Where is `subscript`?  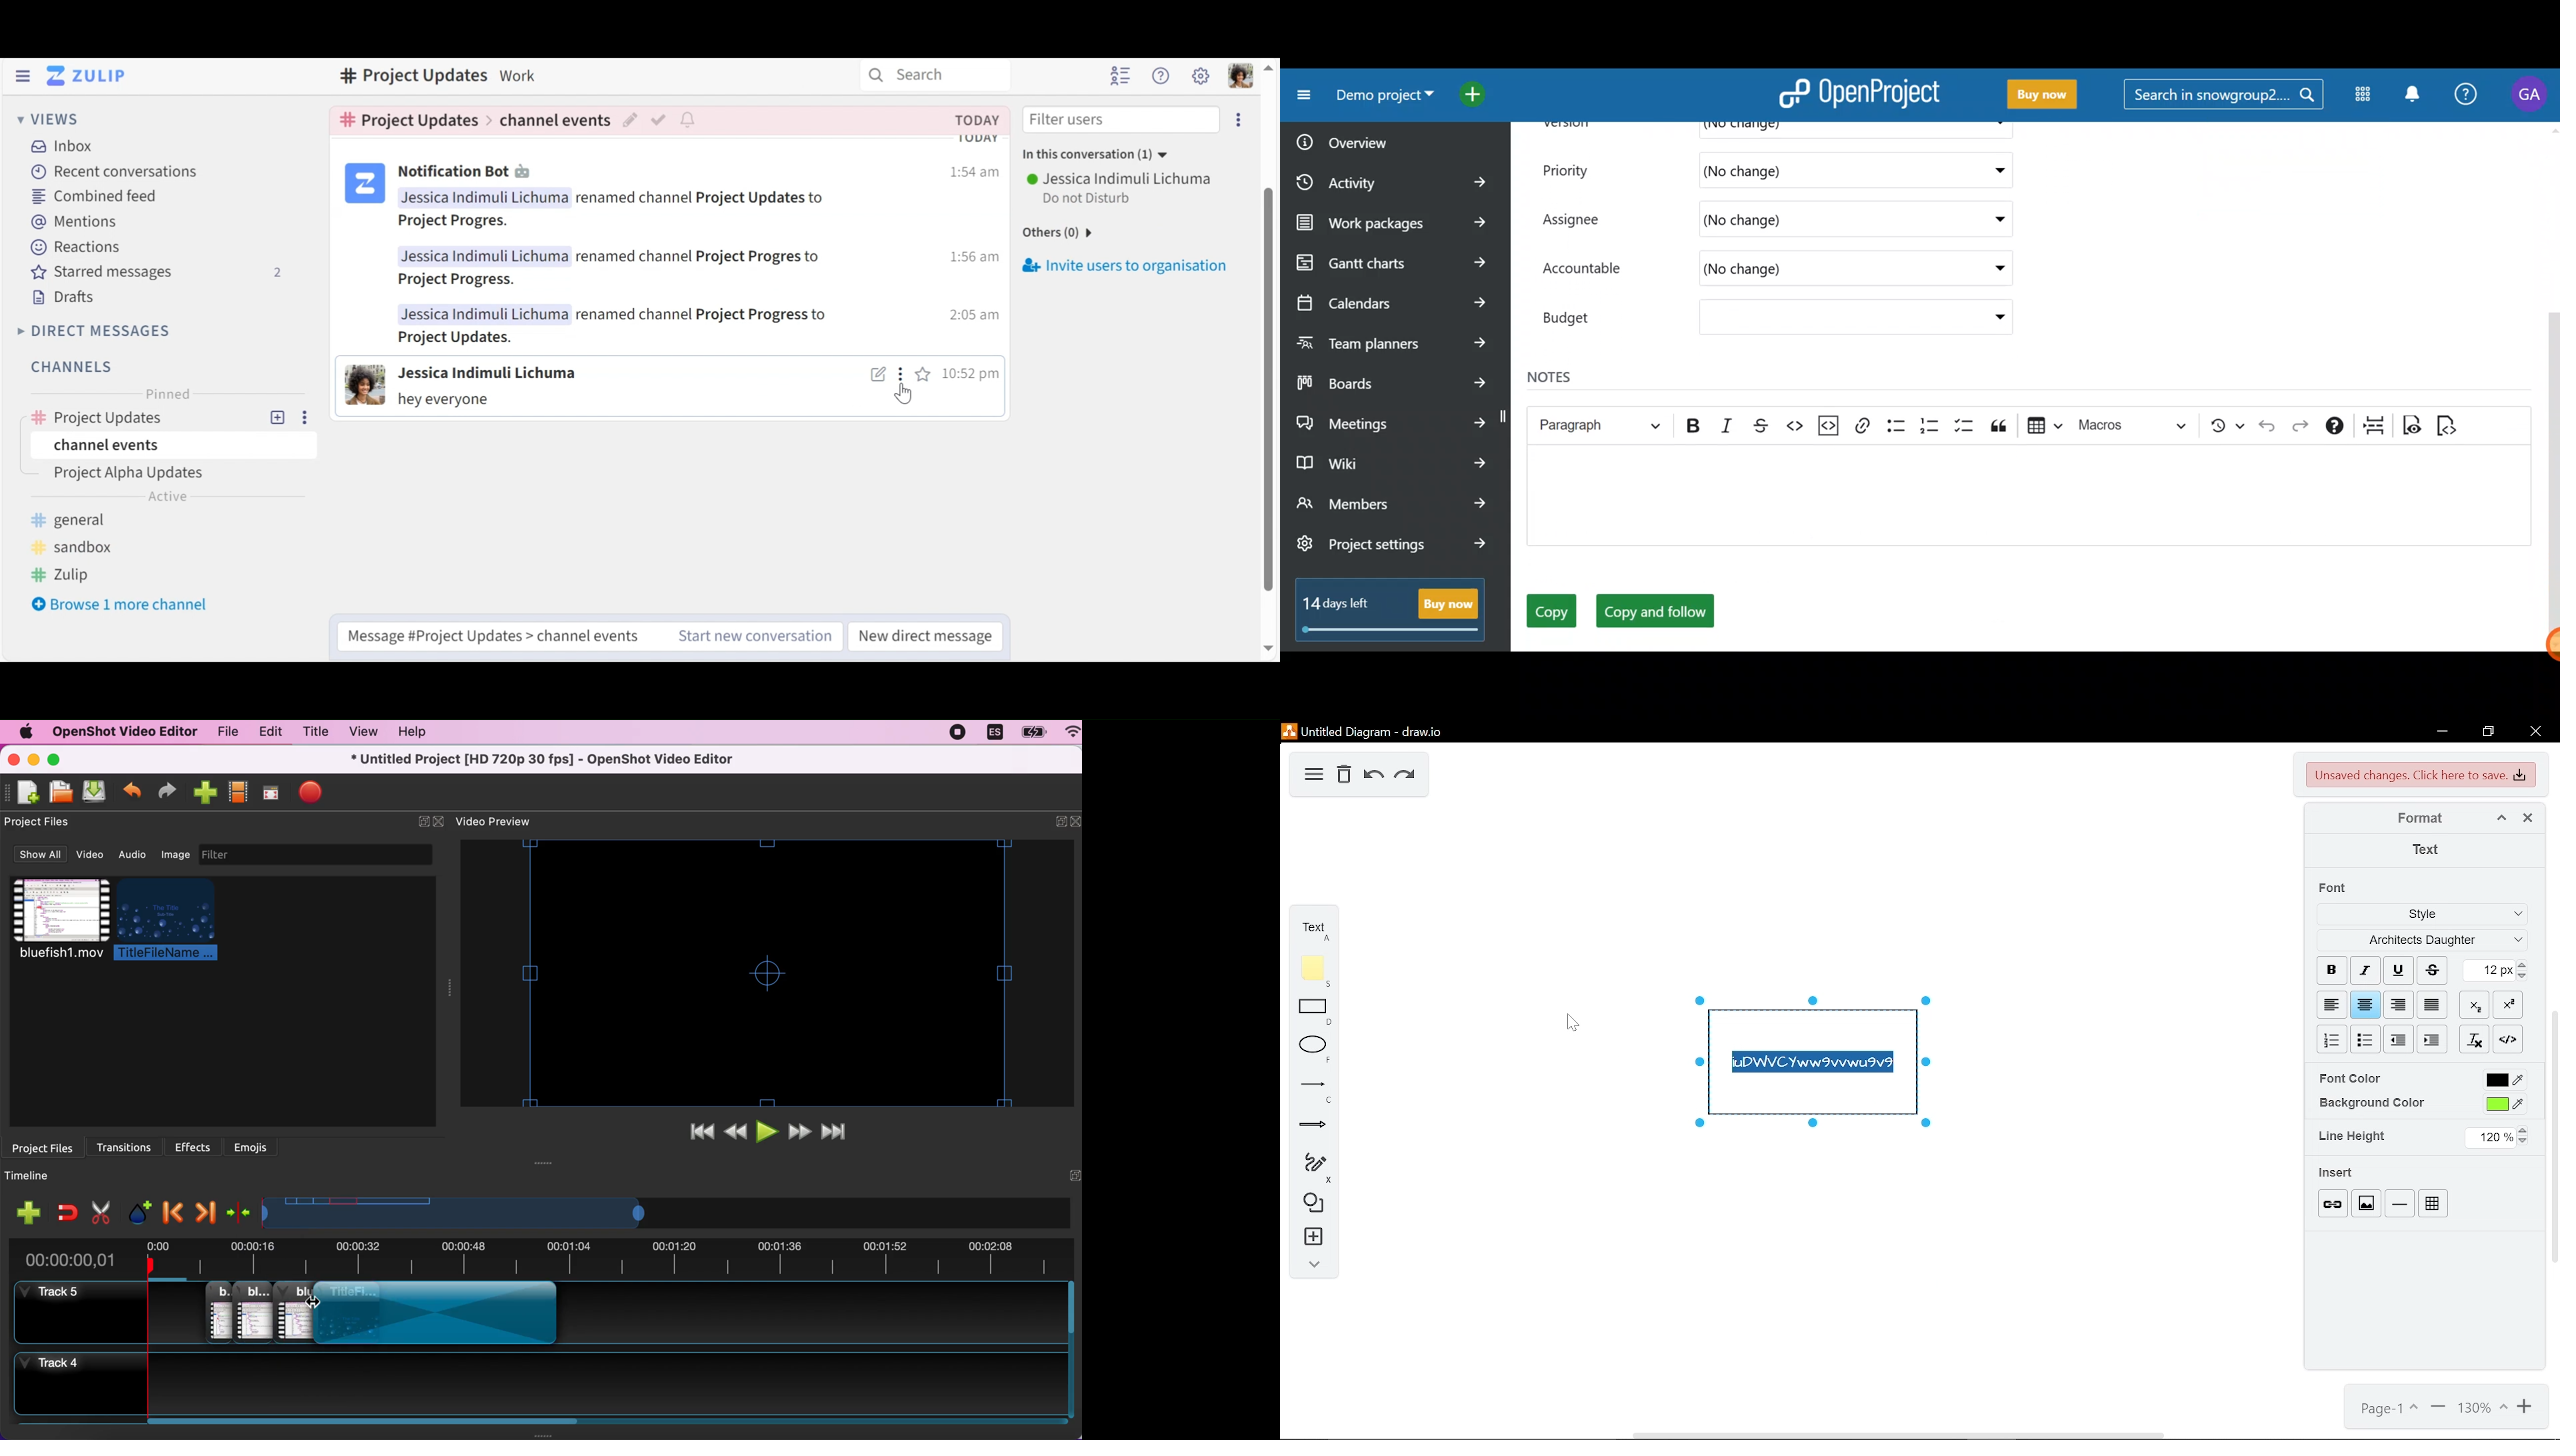
subscript is located at coordinates (2477, 1004).